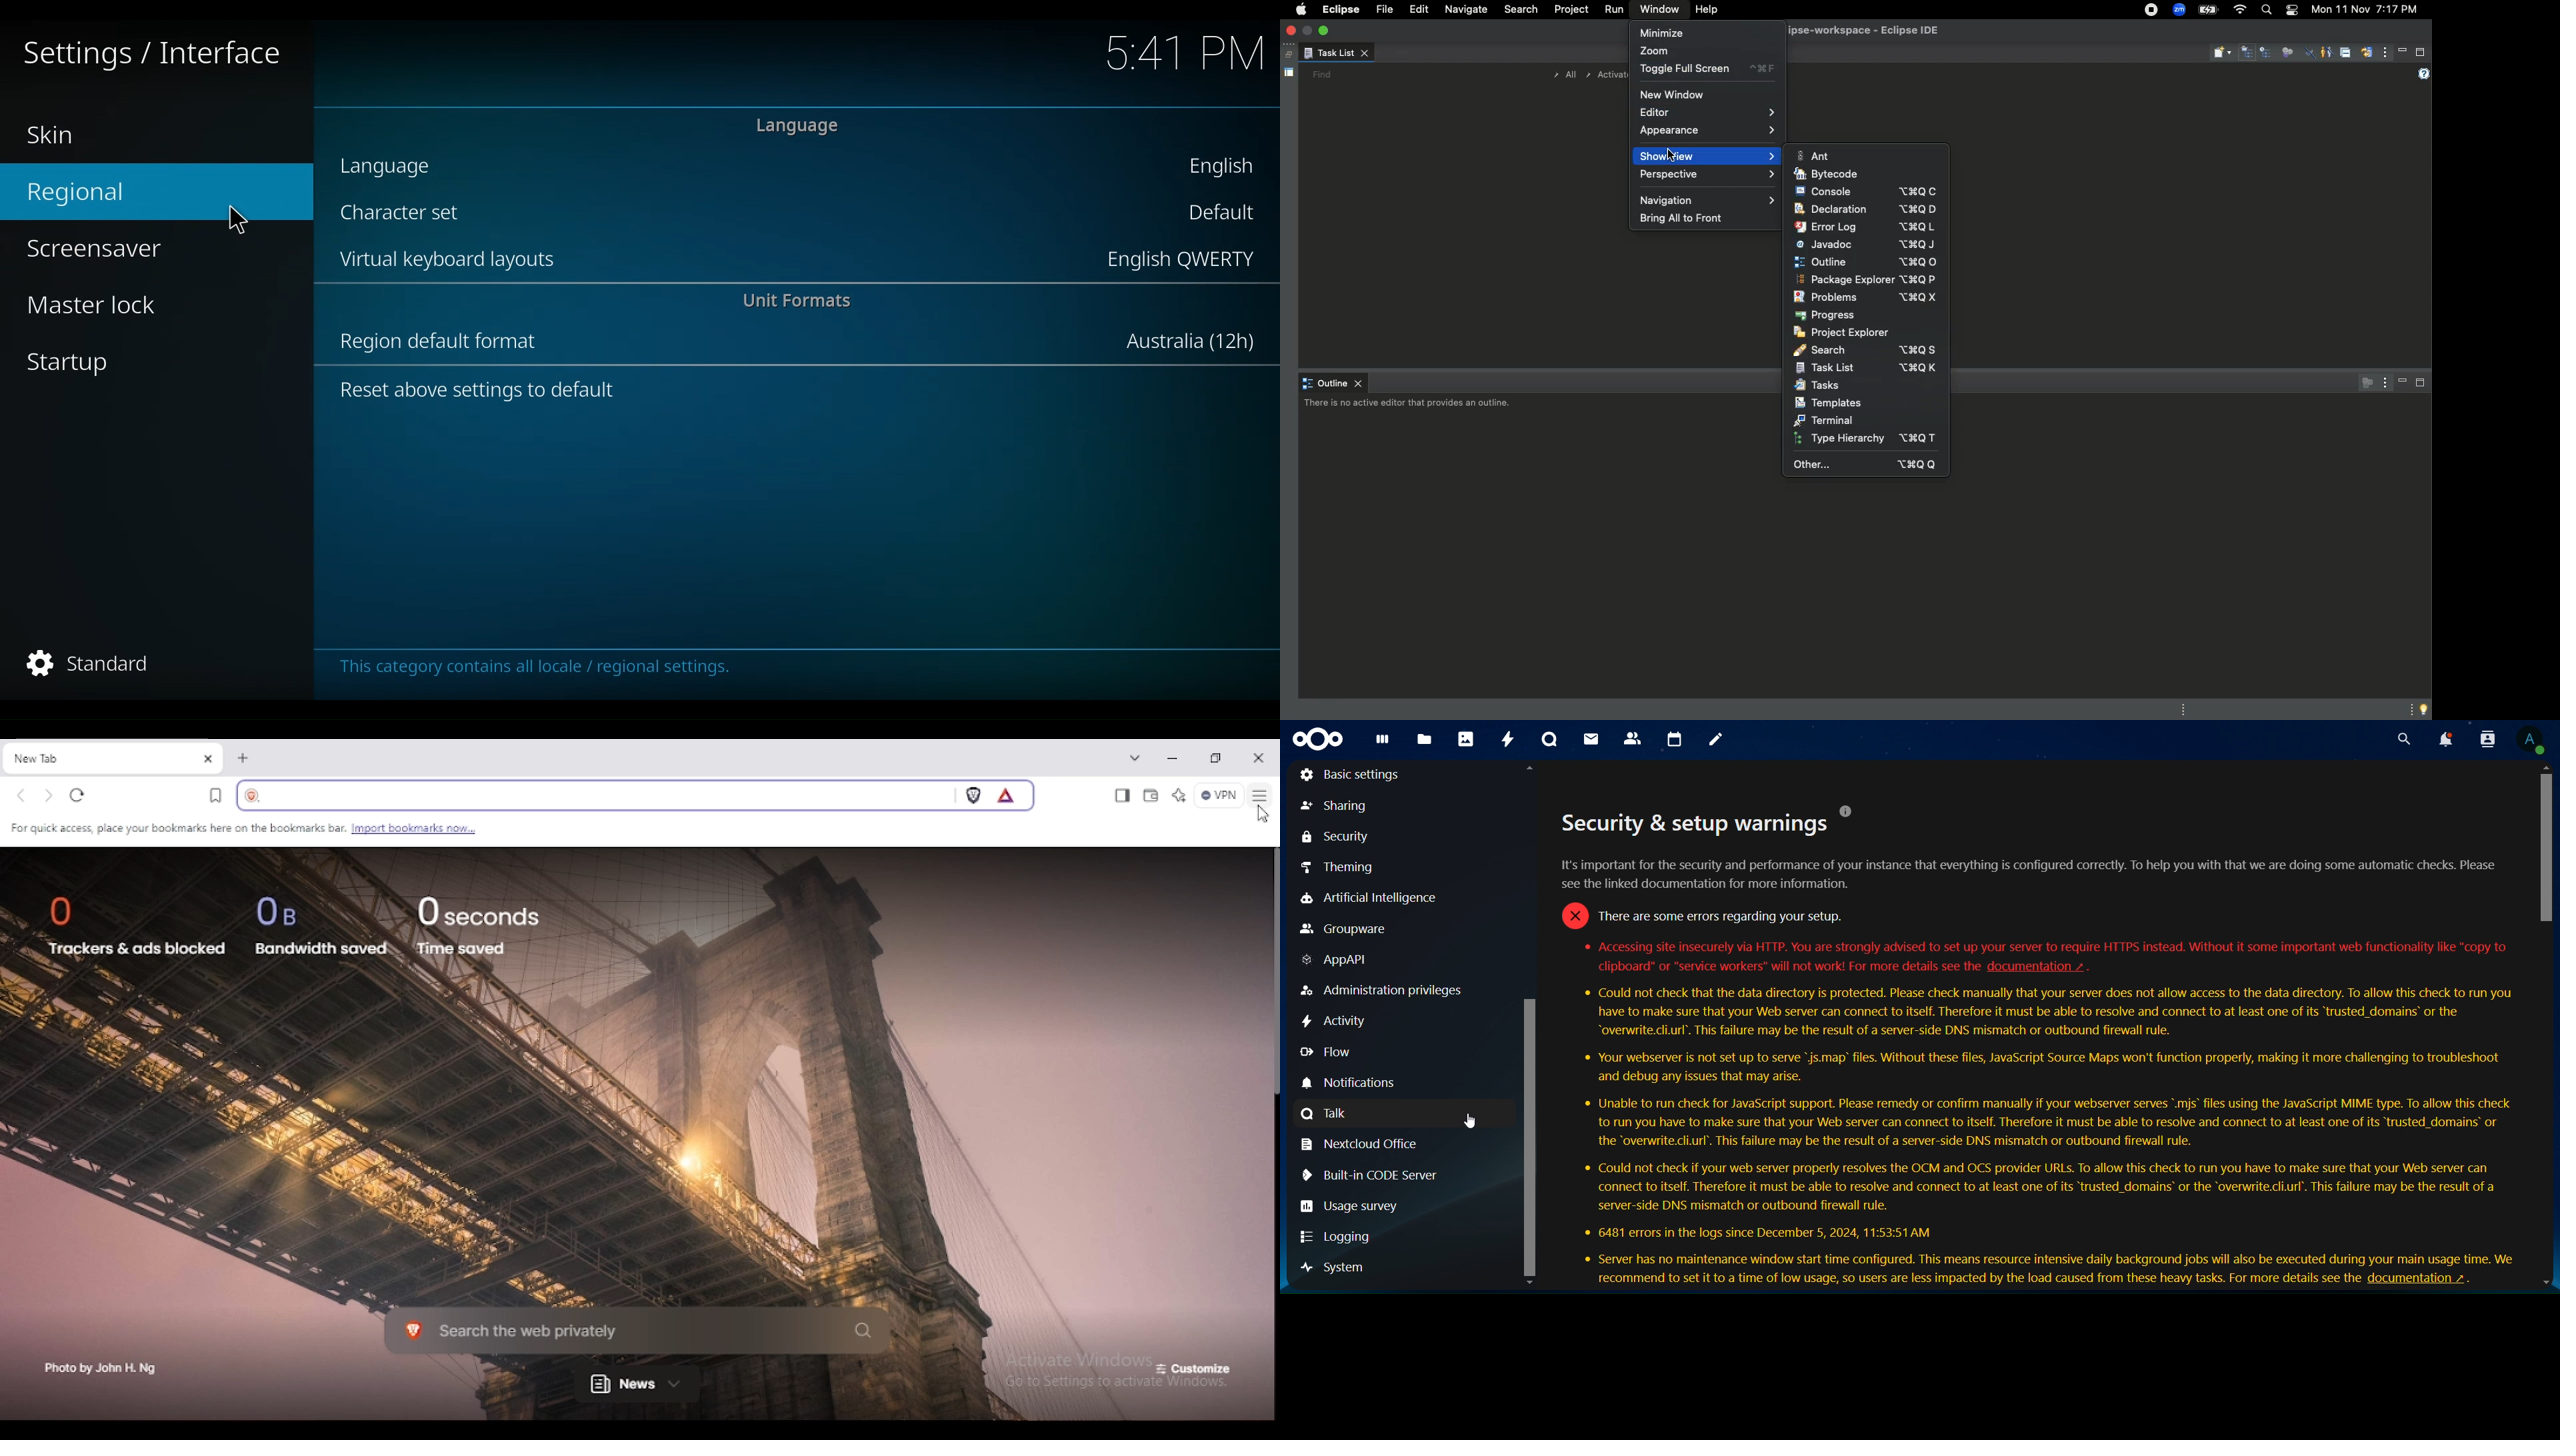  Describe the element at coordinates (2179, 10) in the screenshot. I see `Zoom` at that location.